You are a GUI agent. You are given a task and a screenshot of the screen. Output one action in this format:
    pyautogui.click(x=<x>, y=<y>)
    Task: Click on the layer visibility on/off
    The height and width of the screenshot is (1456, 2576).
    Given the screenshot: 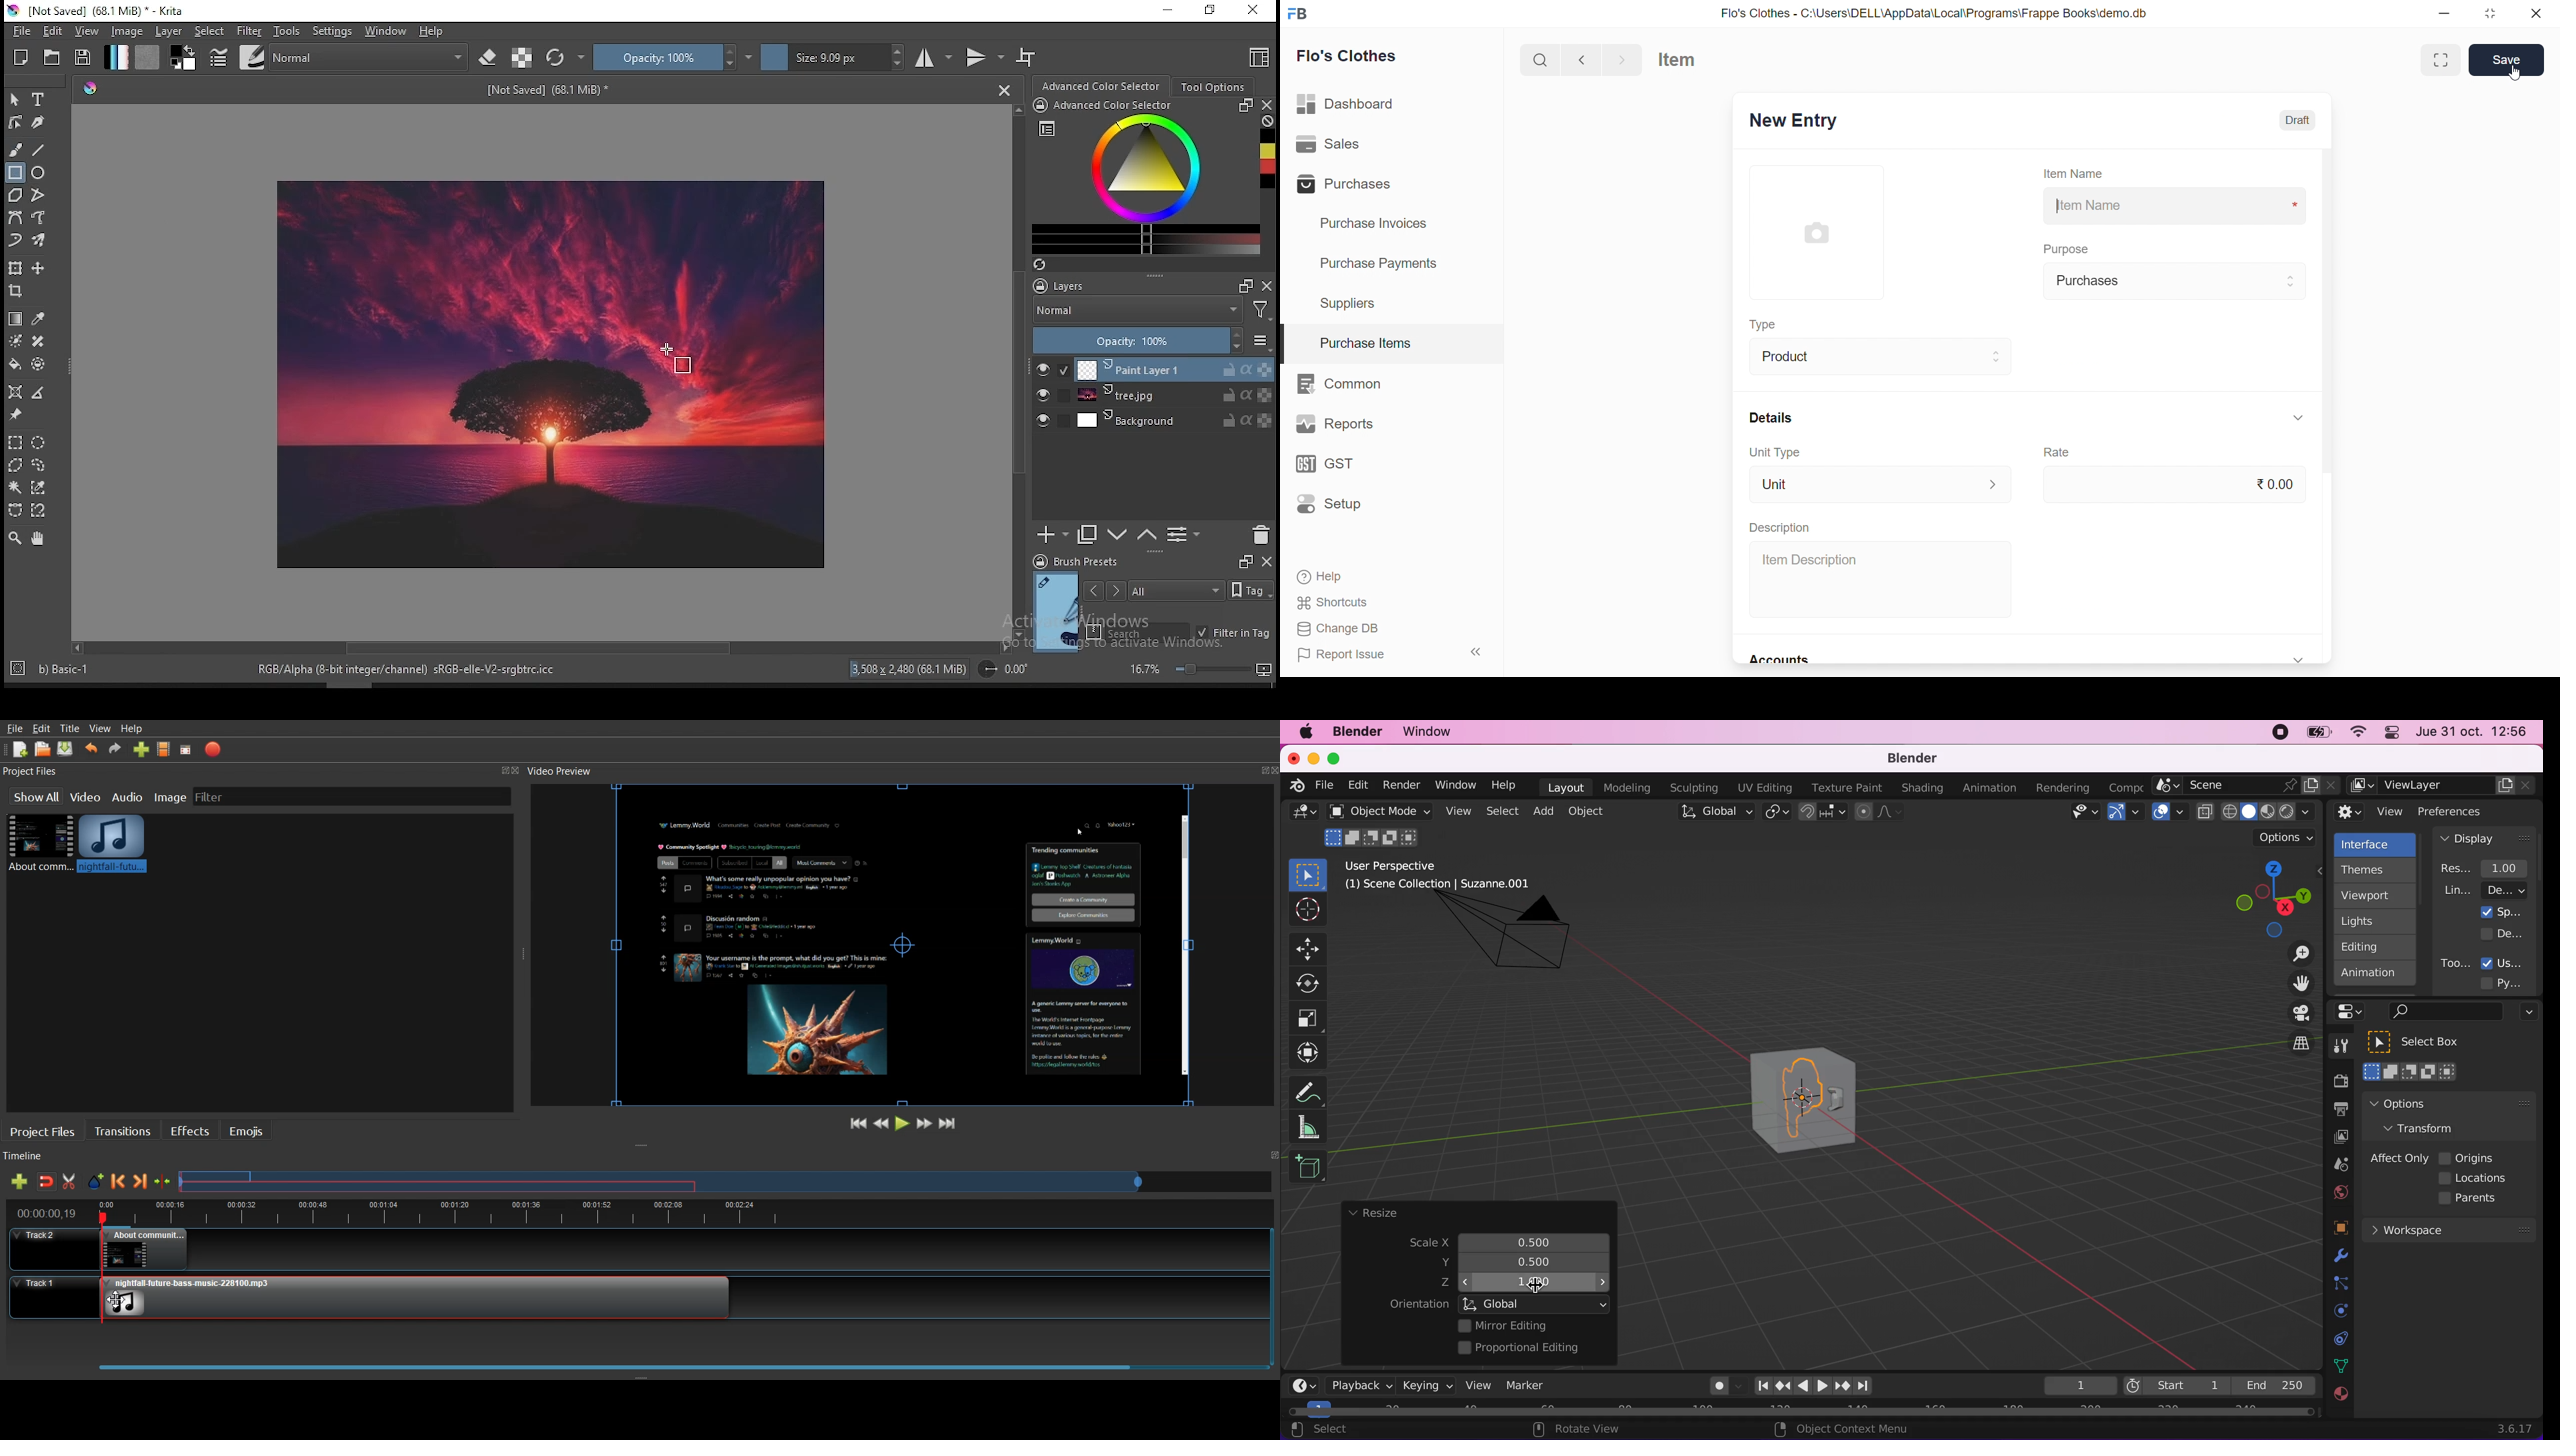 What is the action you would take?
    pyautogui.click(x=1043, y=395)
    